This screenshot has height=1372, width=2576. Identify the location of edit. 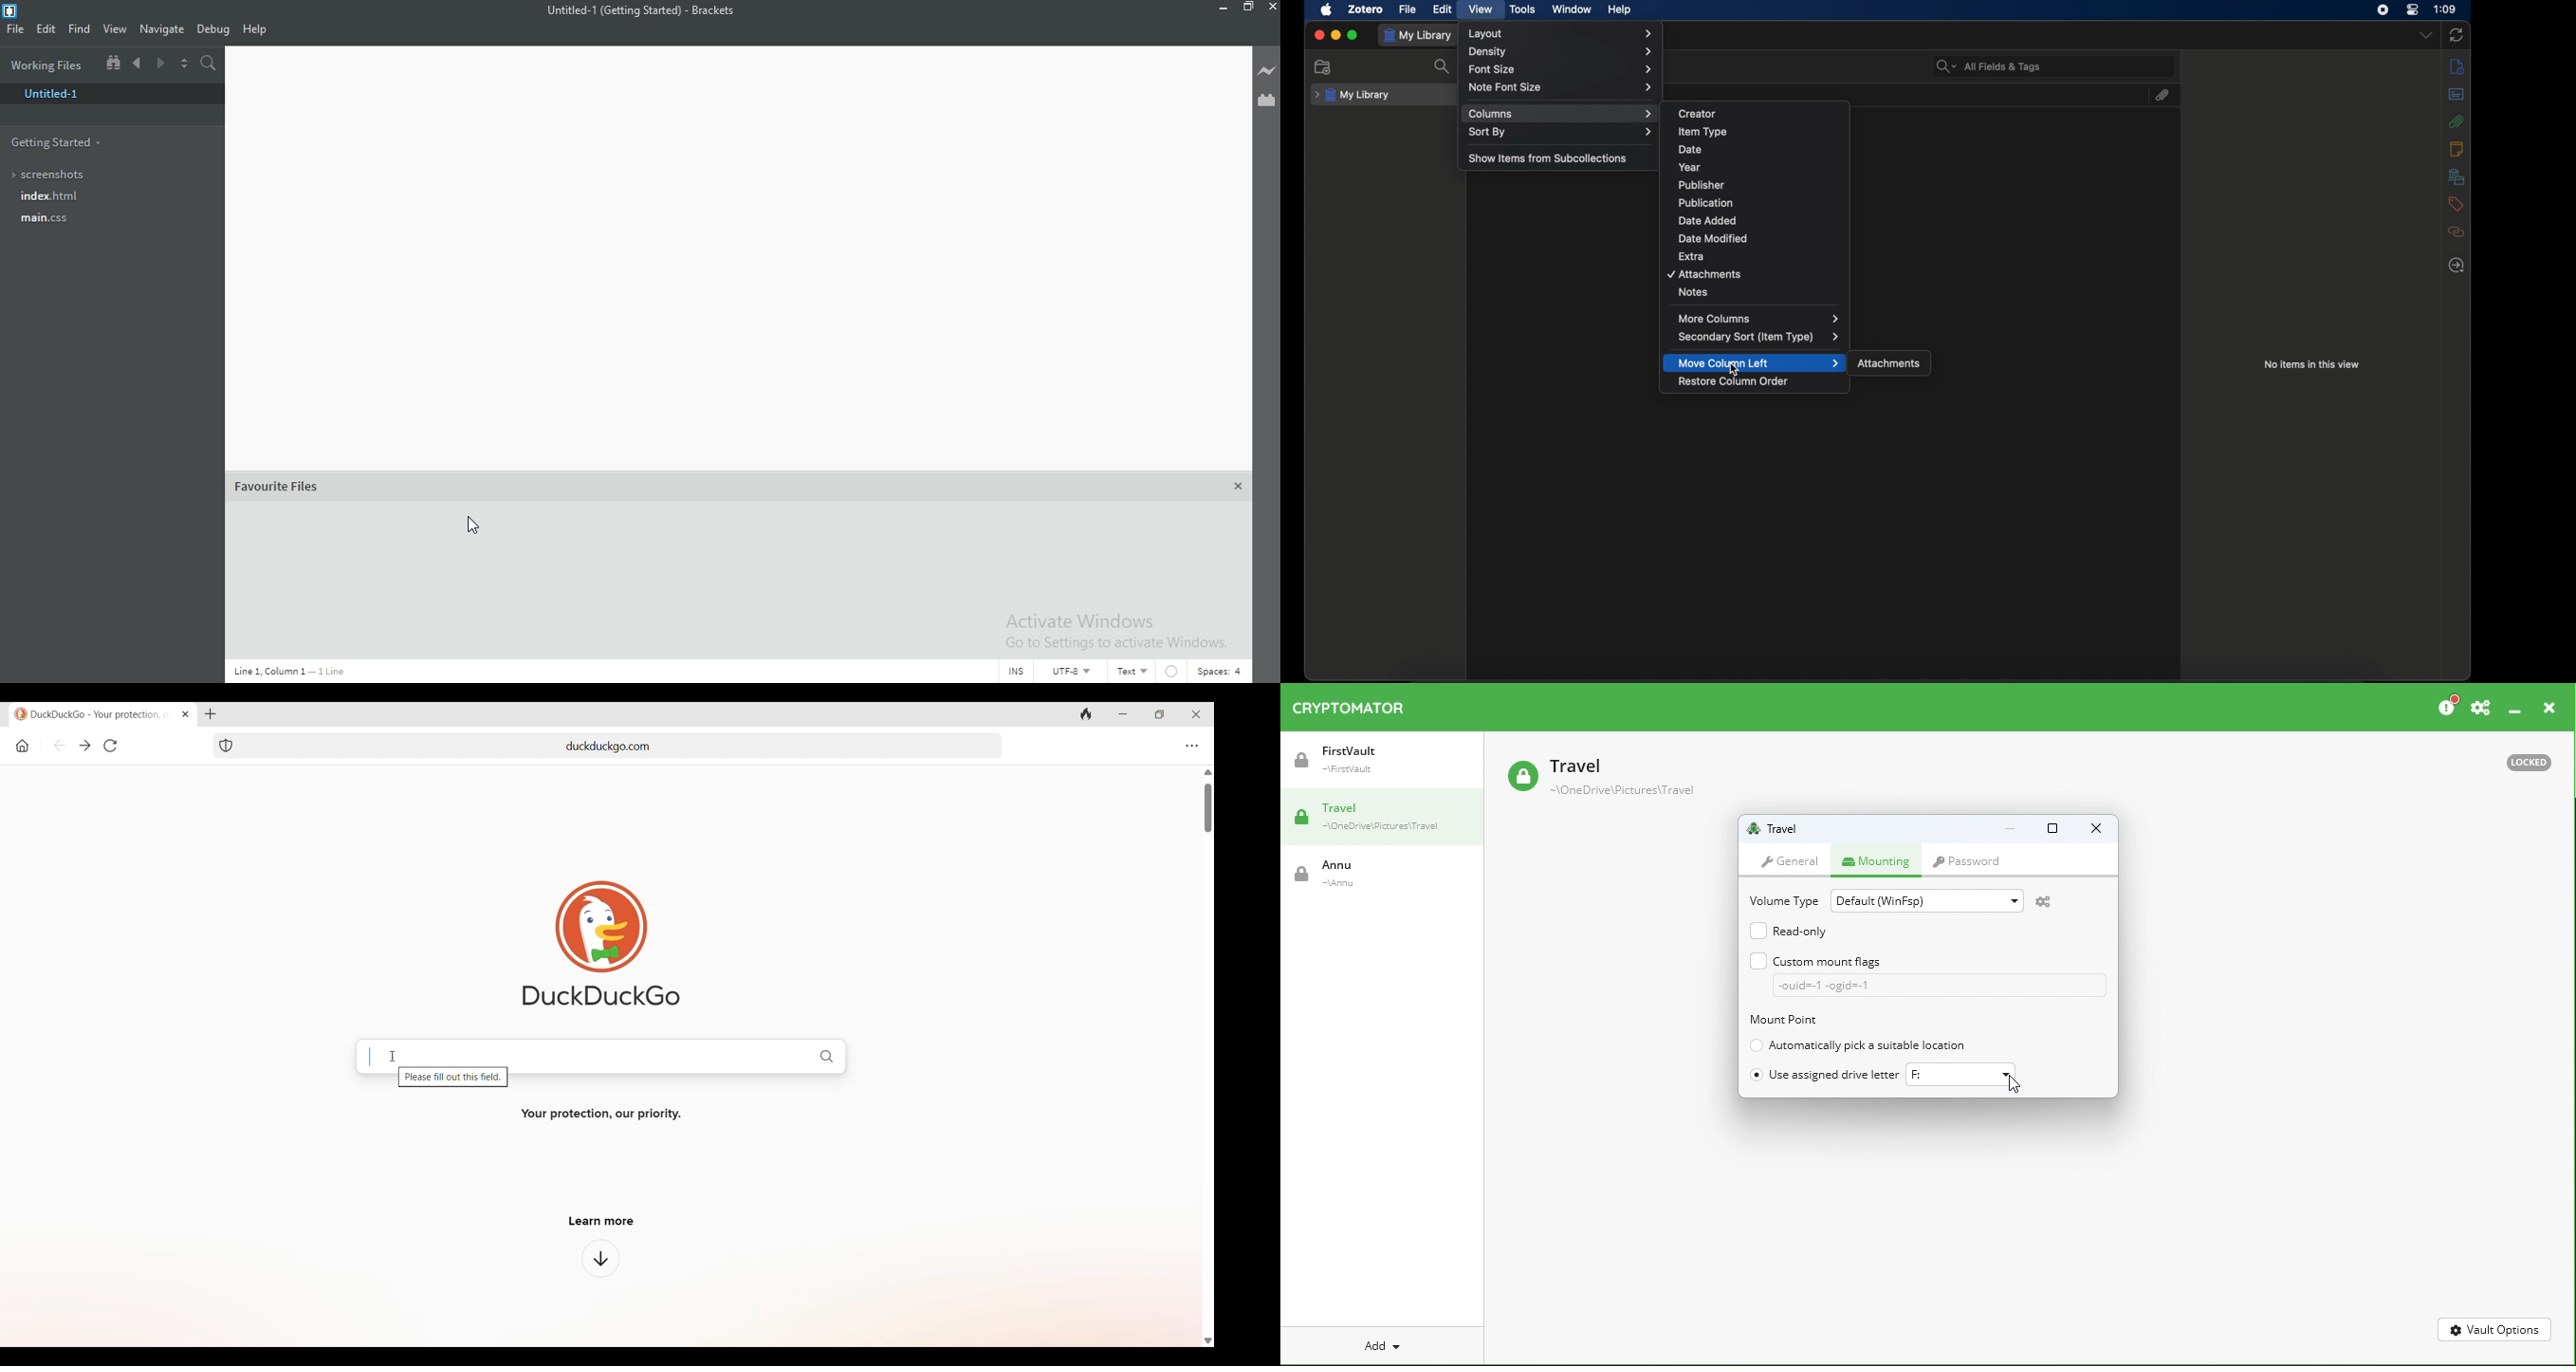
(1444, 9).